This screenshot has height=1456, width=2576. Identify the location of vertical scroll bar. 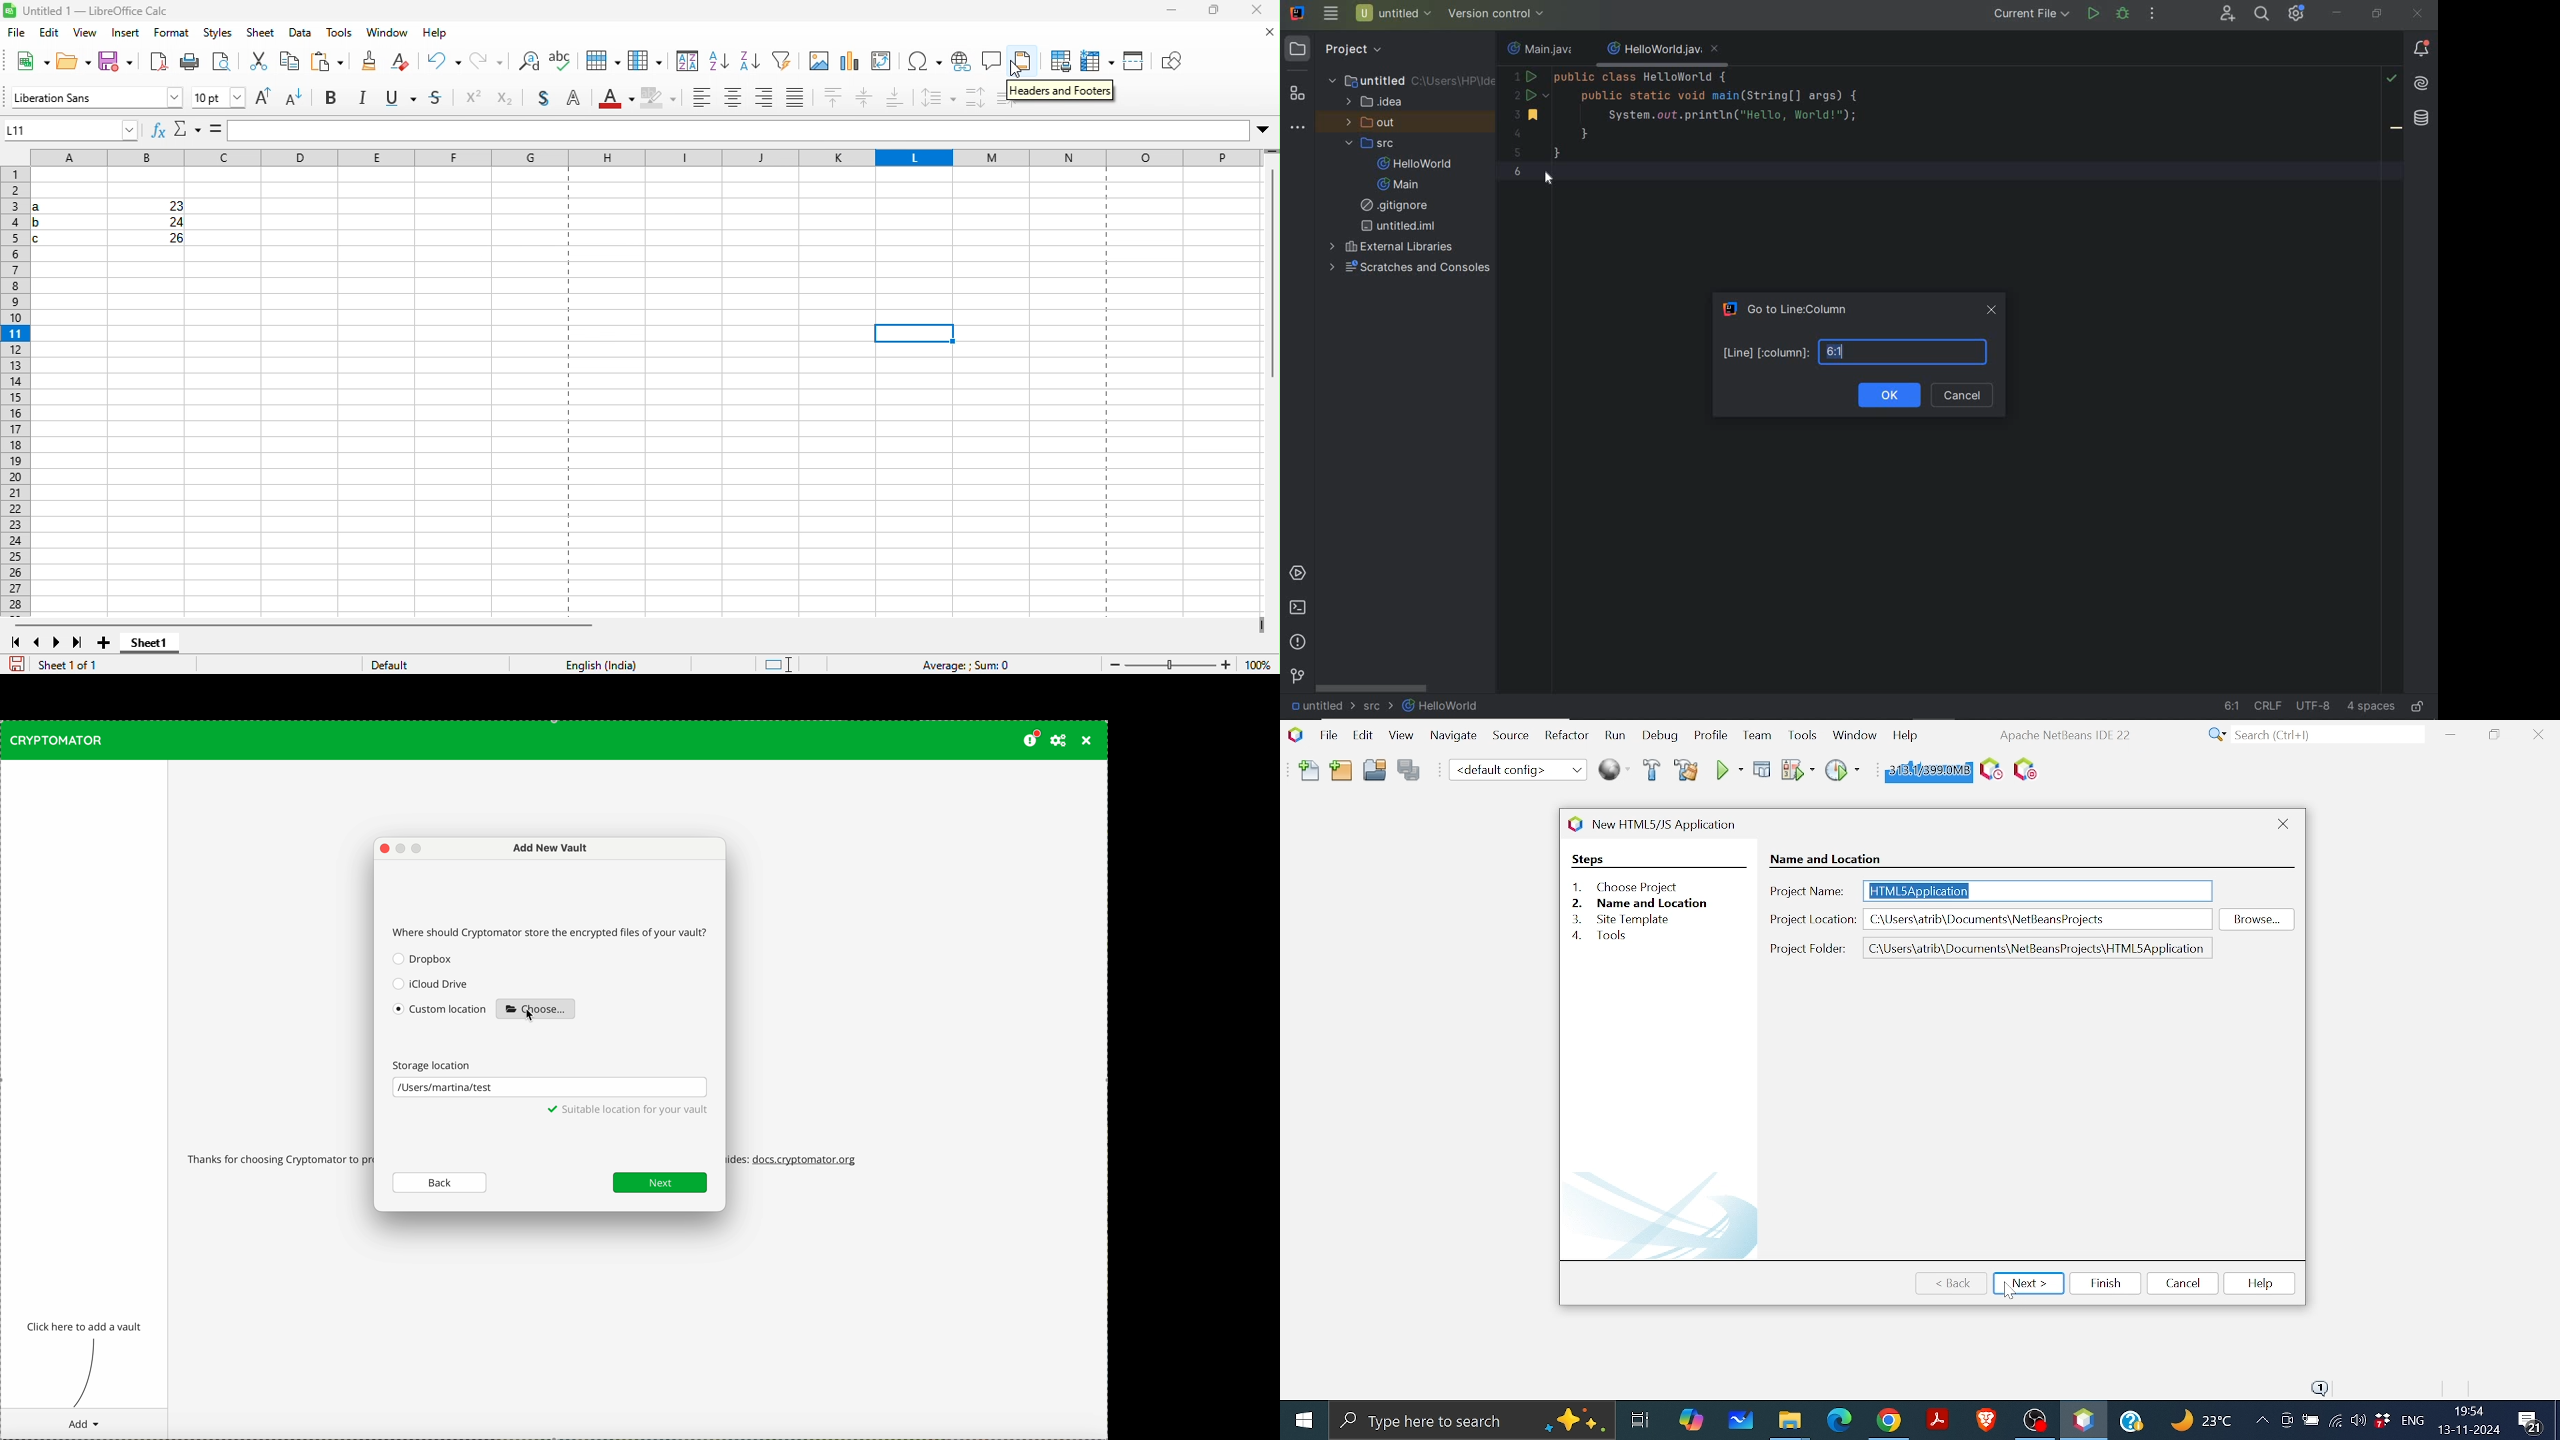
(1270, 275).